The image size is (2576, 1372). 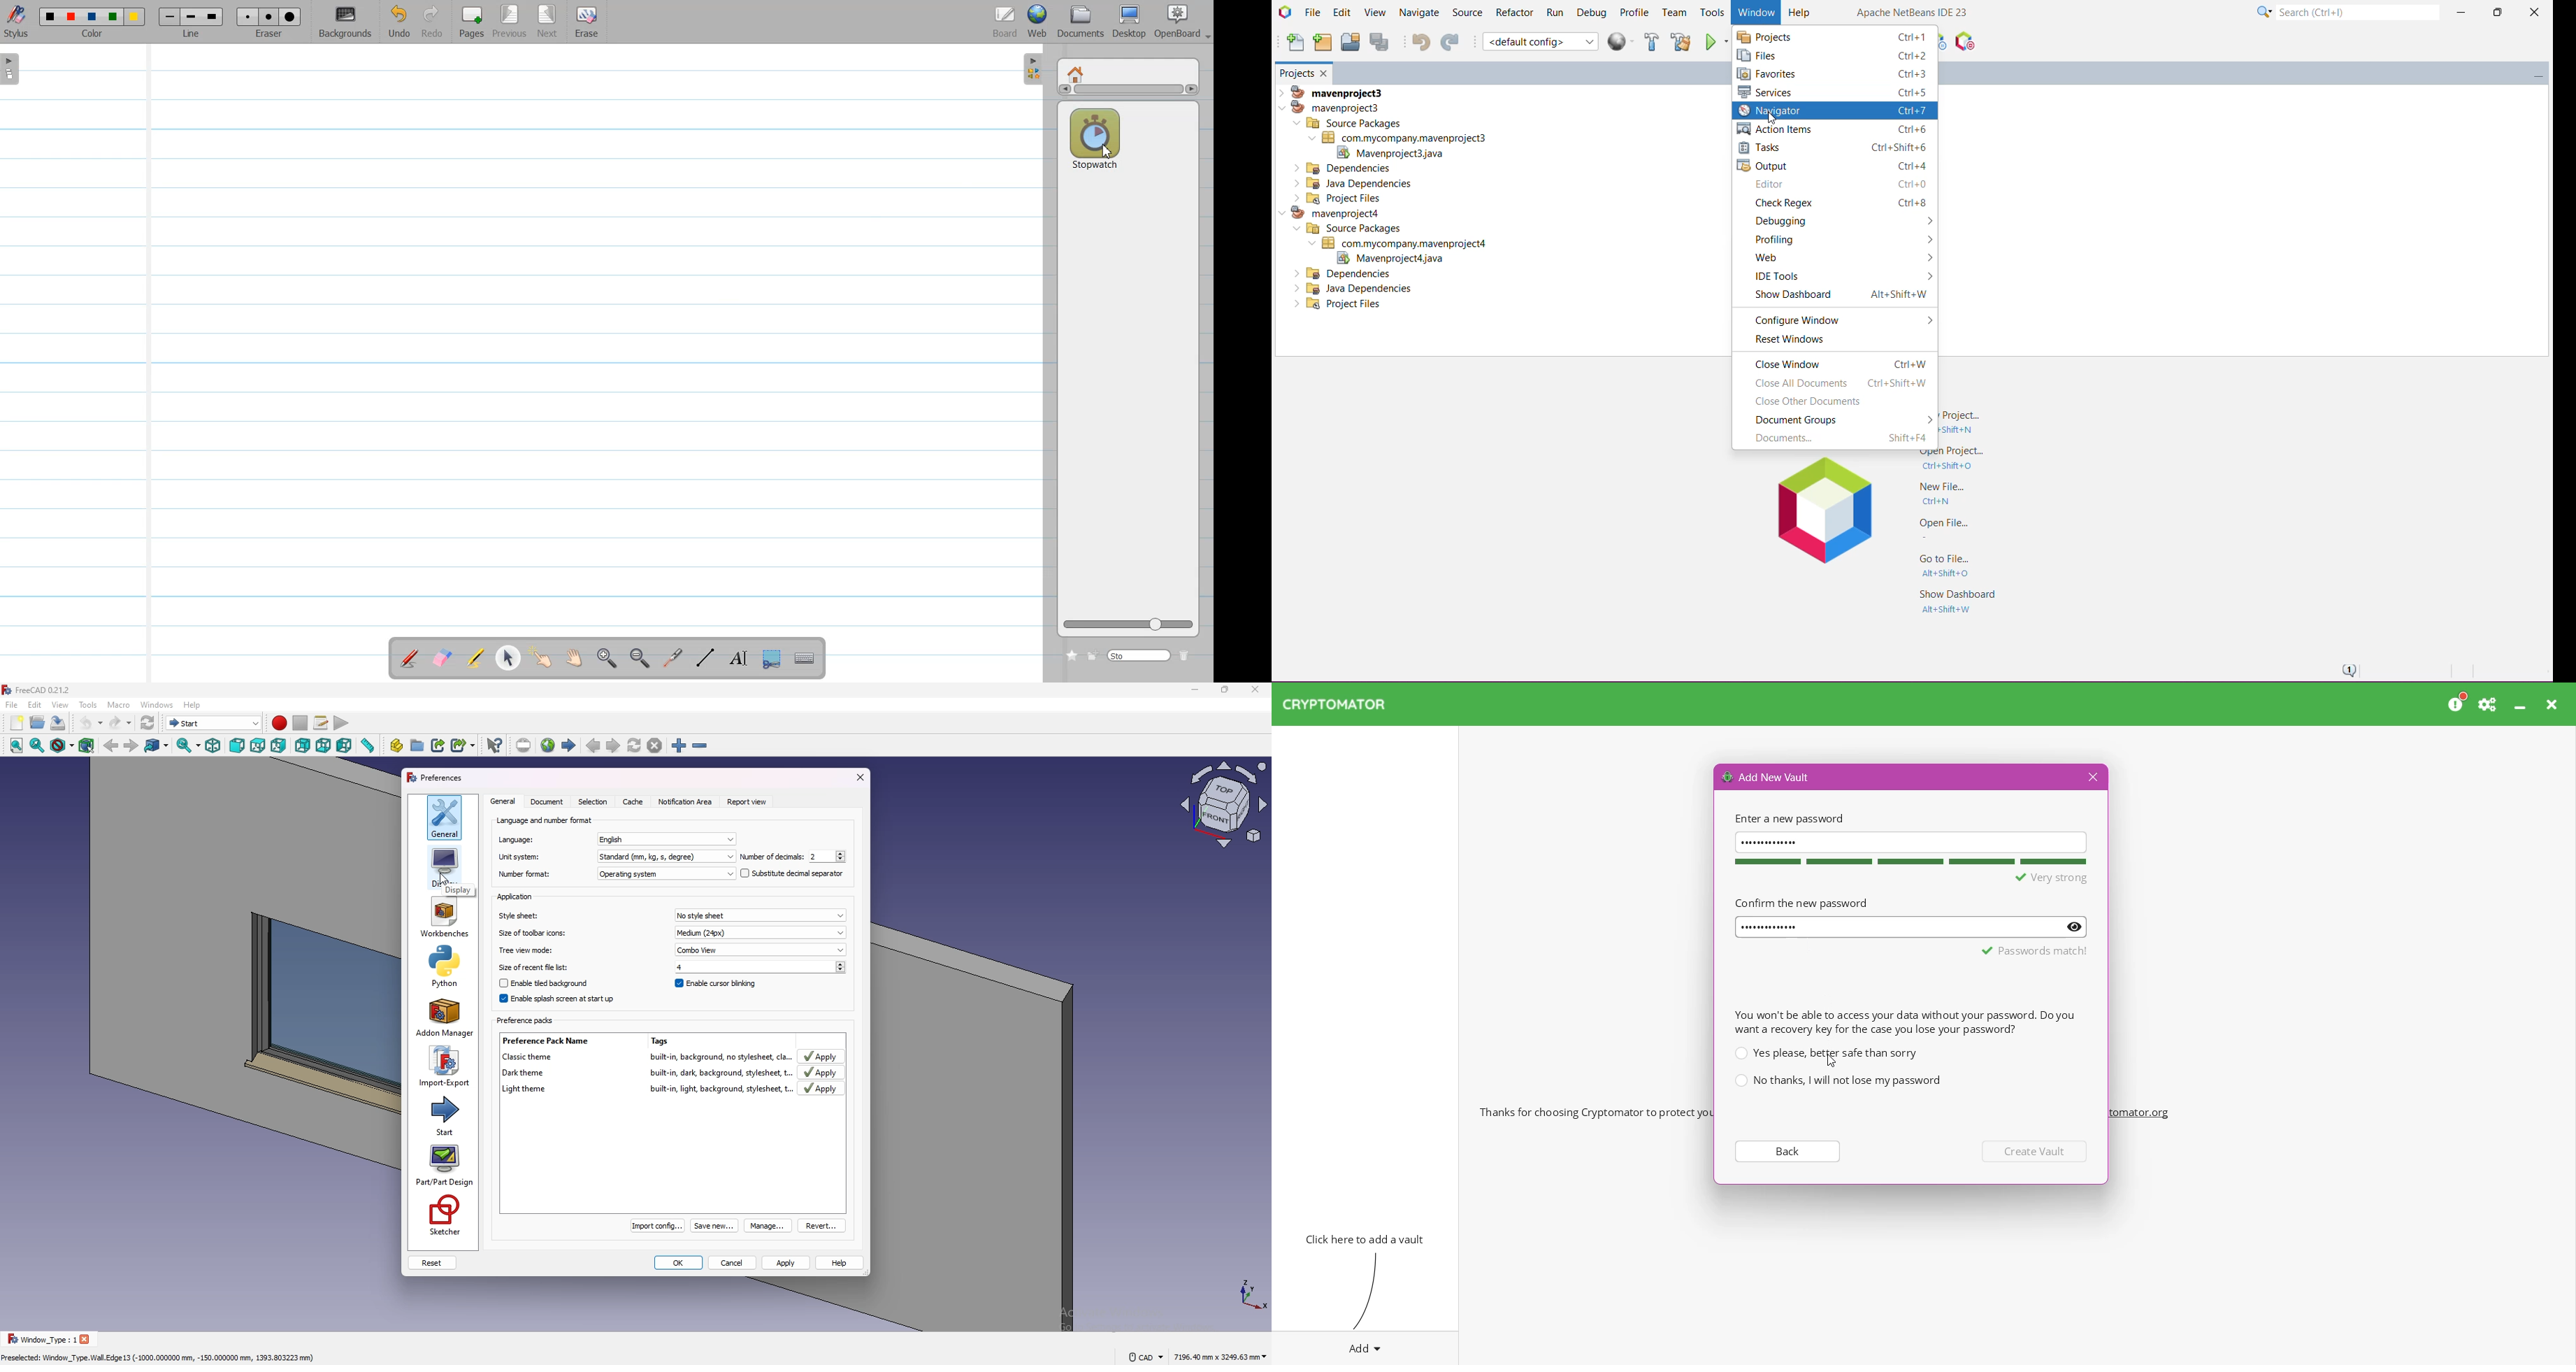 What do you see at coordinates (1955, 601) in the screenshot?
I see `Show Dashboard` at bounding box center [1955, 601].